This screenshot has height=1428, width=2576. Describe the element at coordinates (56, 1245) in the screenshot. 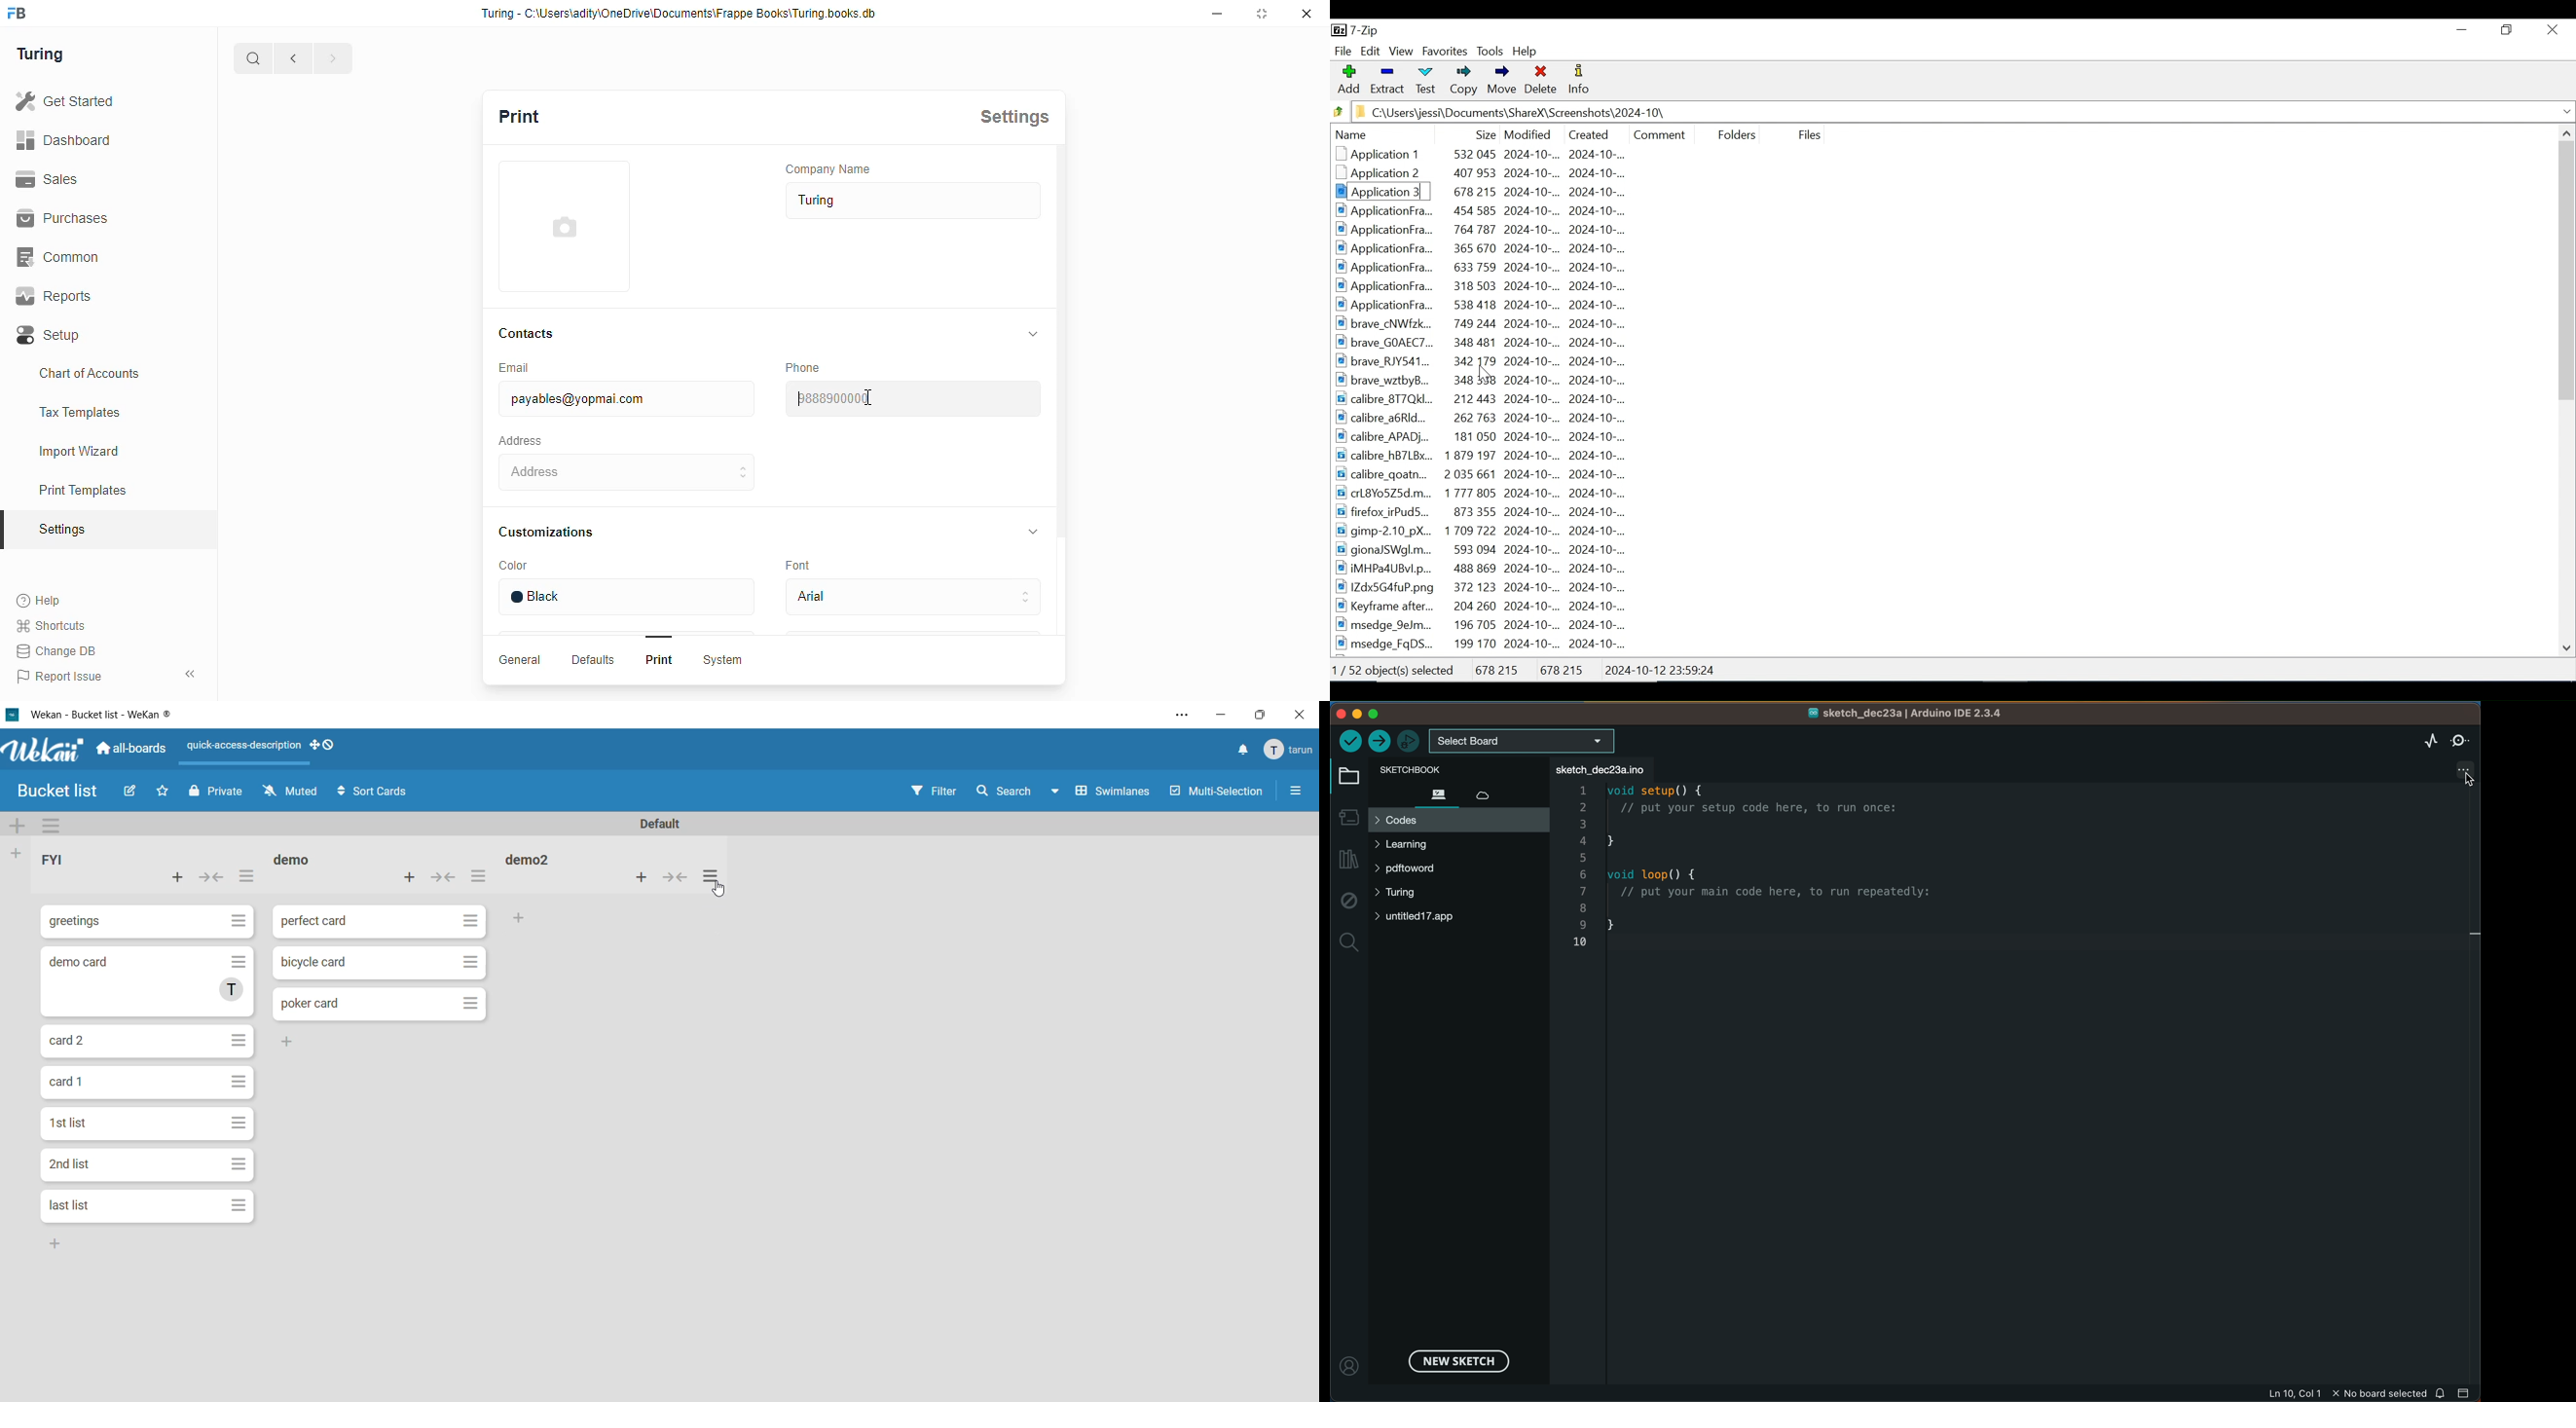

I see `` at that location.